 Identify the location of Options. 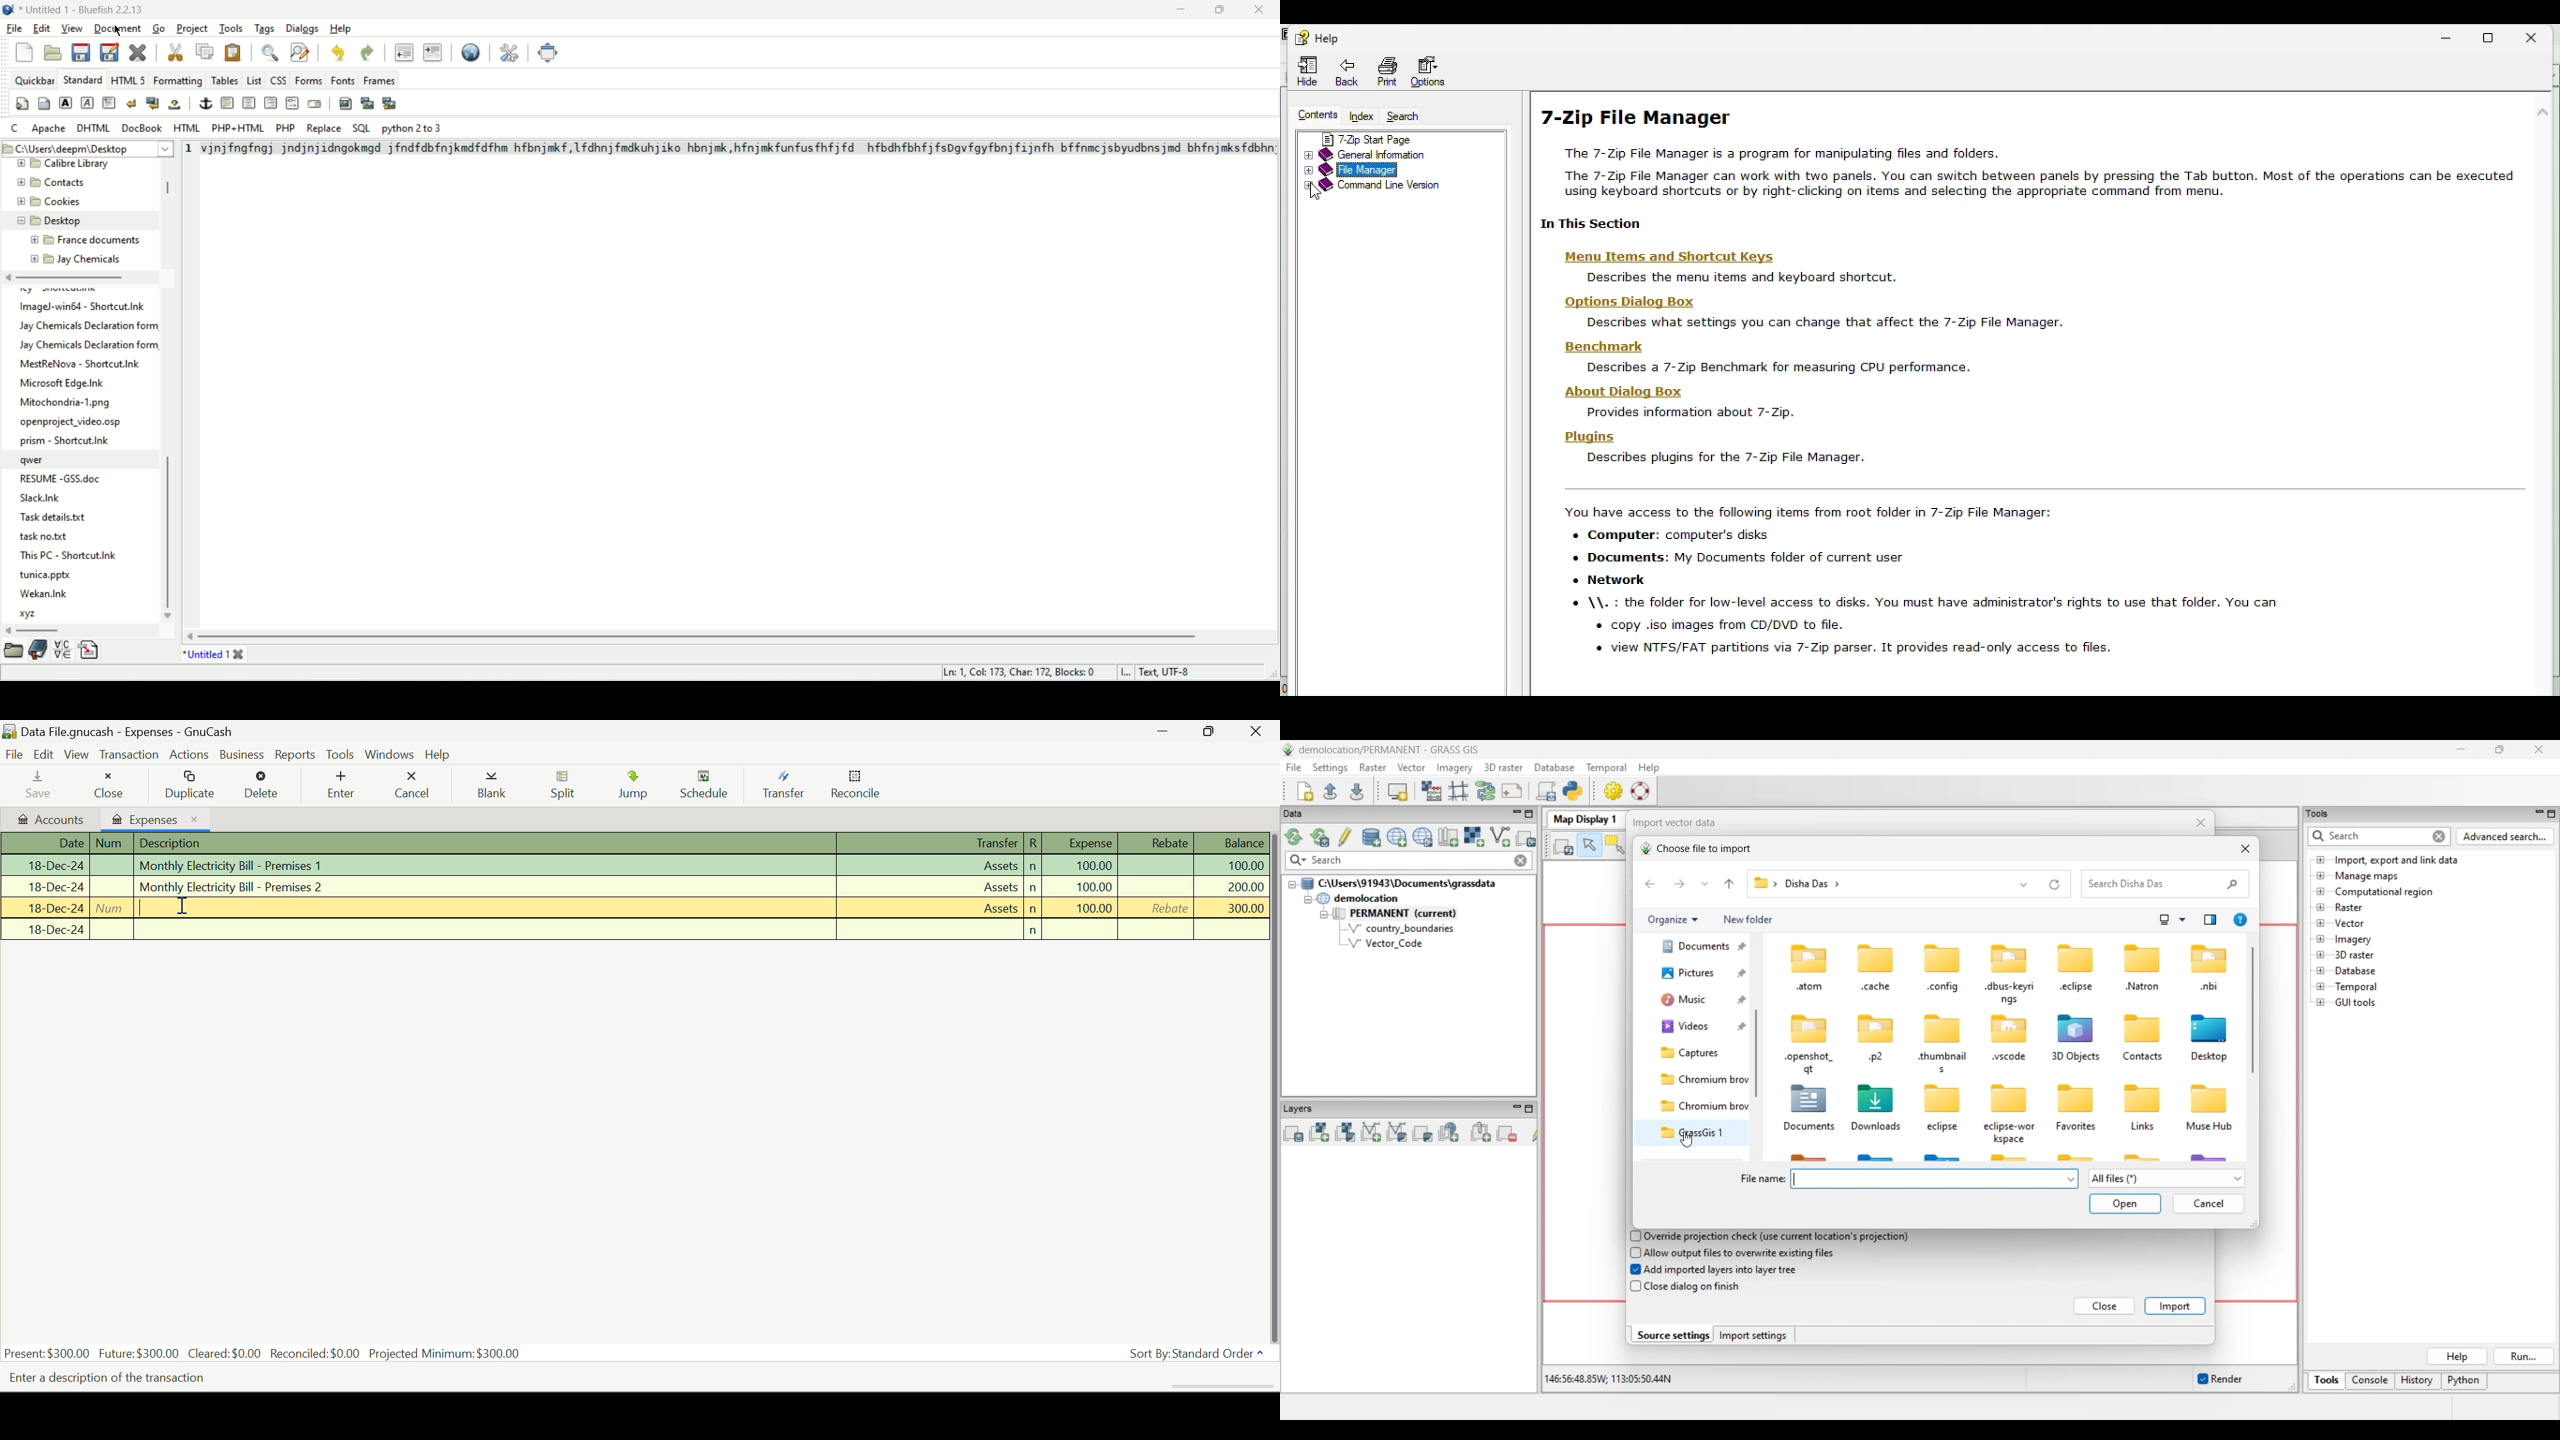
(1434, 72).